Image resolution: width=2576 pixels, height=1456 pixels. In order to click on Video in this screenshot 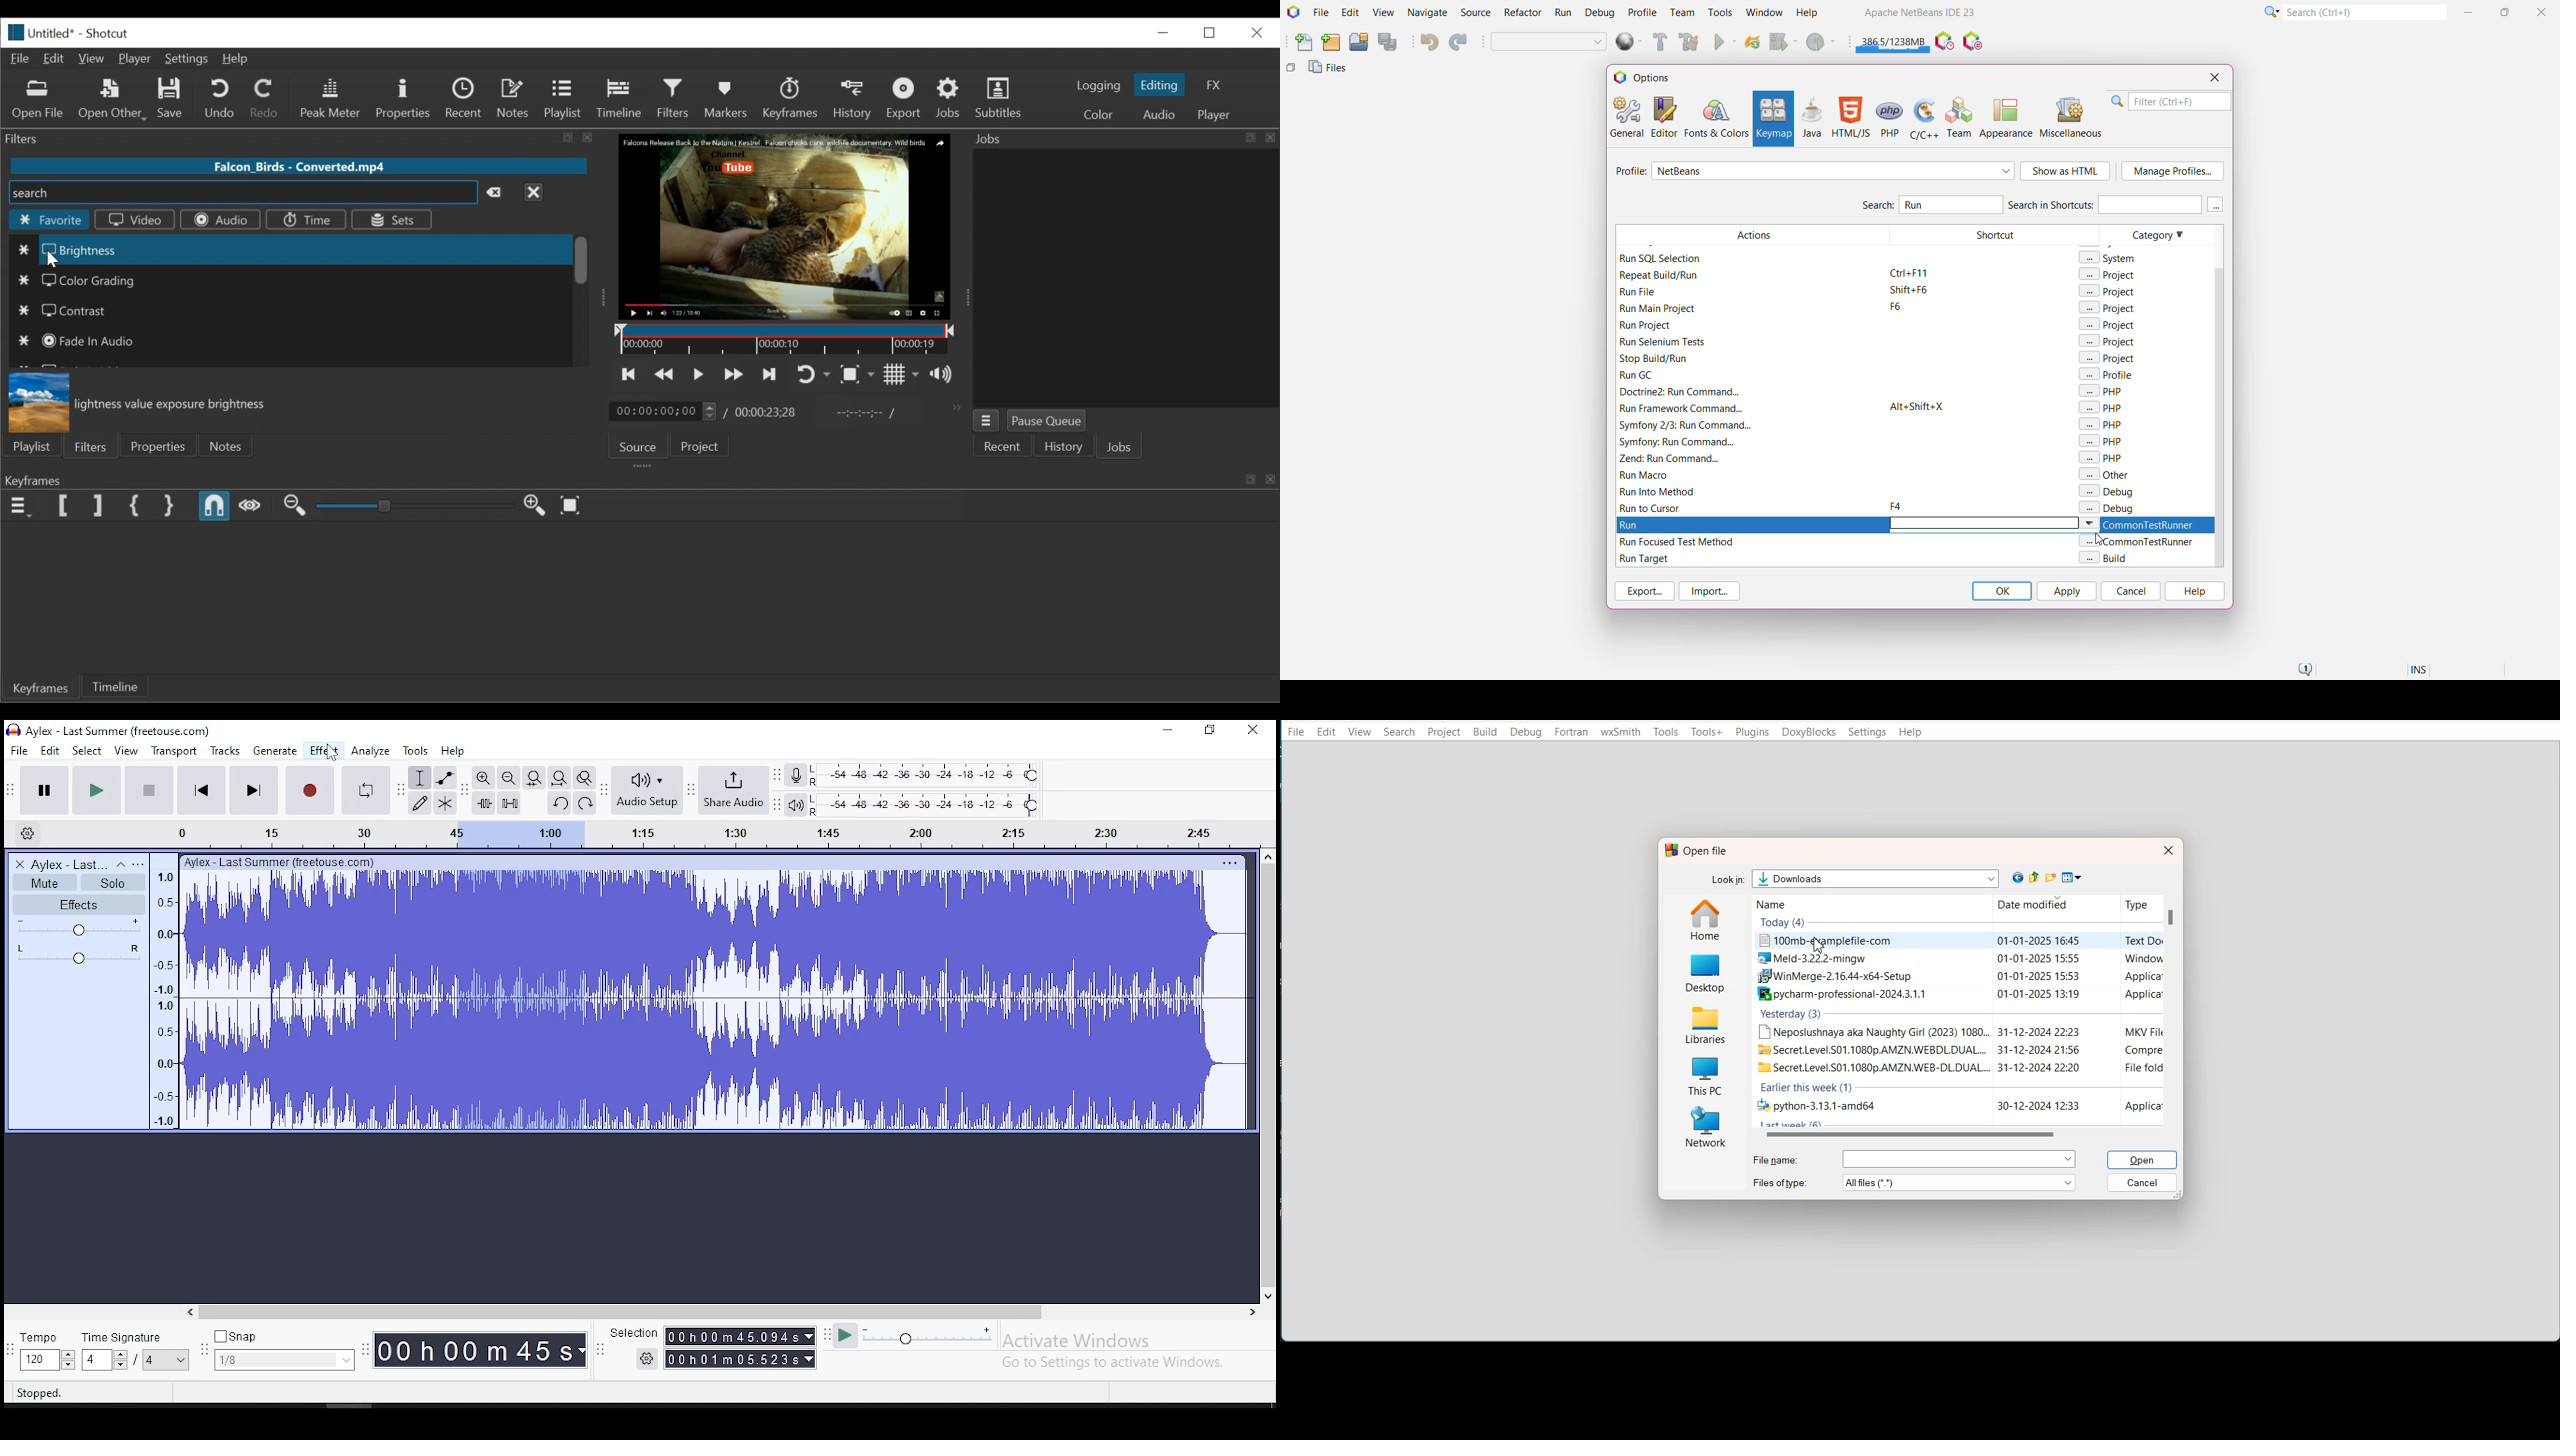, I will do `click(135, 219)`.